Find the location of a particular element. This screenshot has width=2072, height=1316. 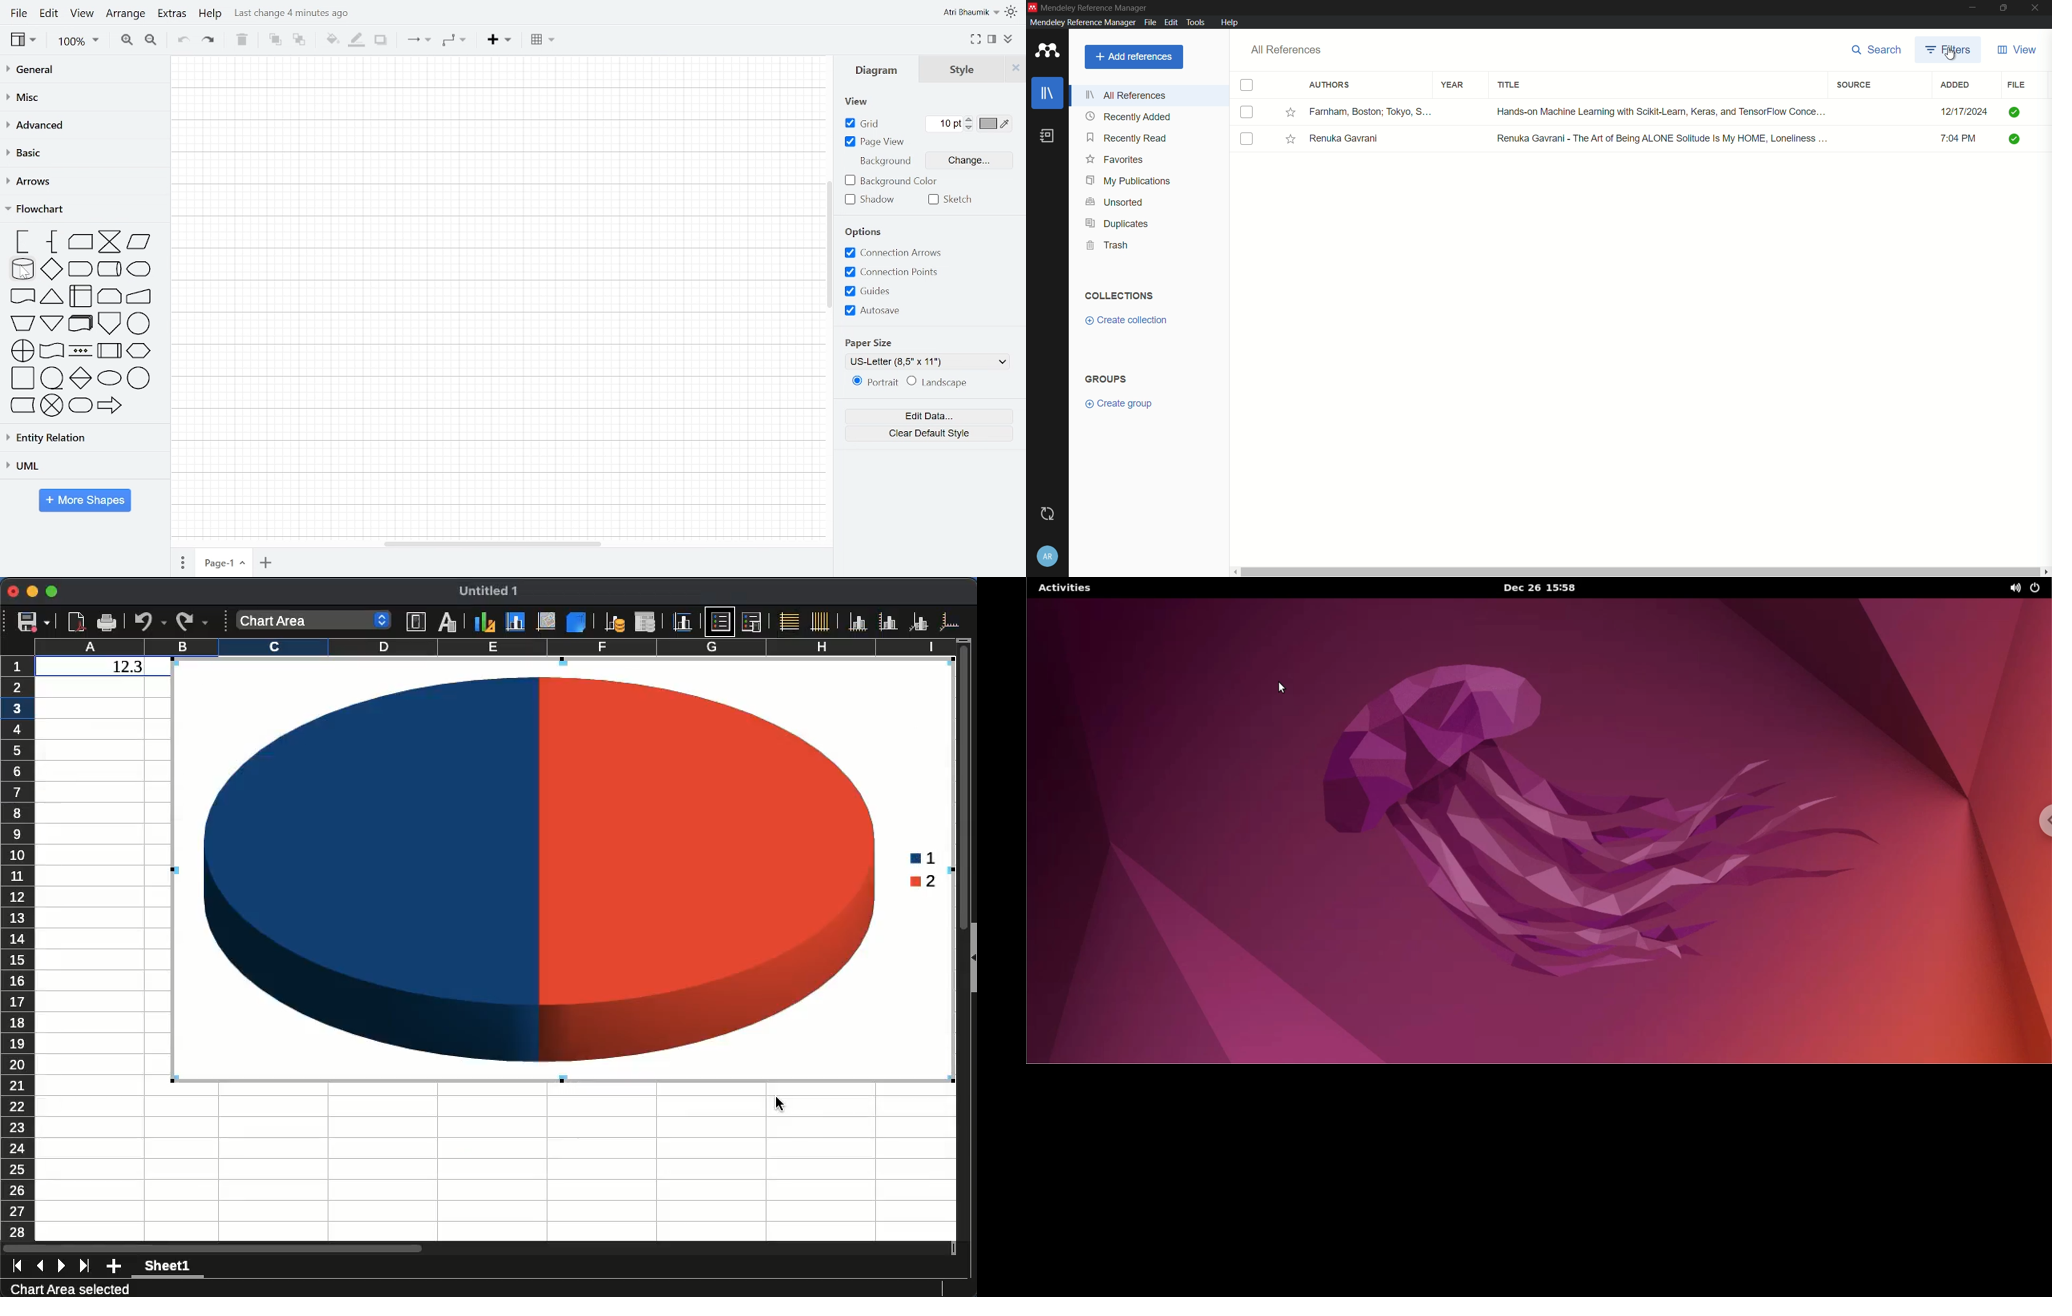

Collapse/Expand is located at coordinates (974, 958).